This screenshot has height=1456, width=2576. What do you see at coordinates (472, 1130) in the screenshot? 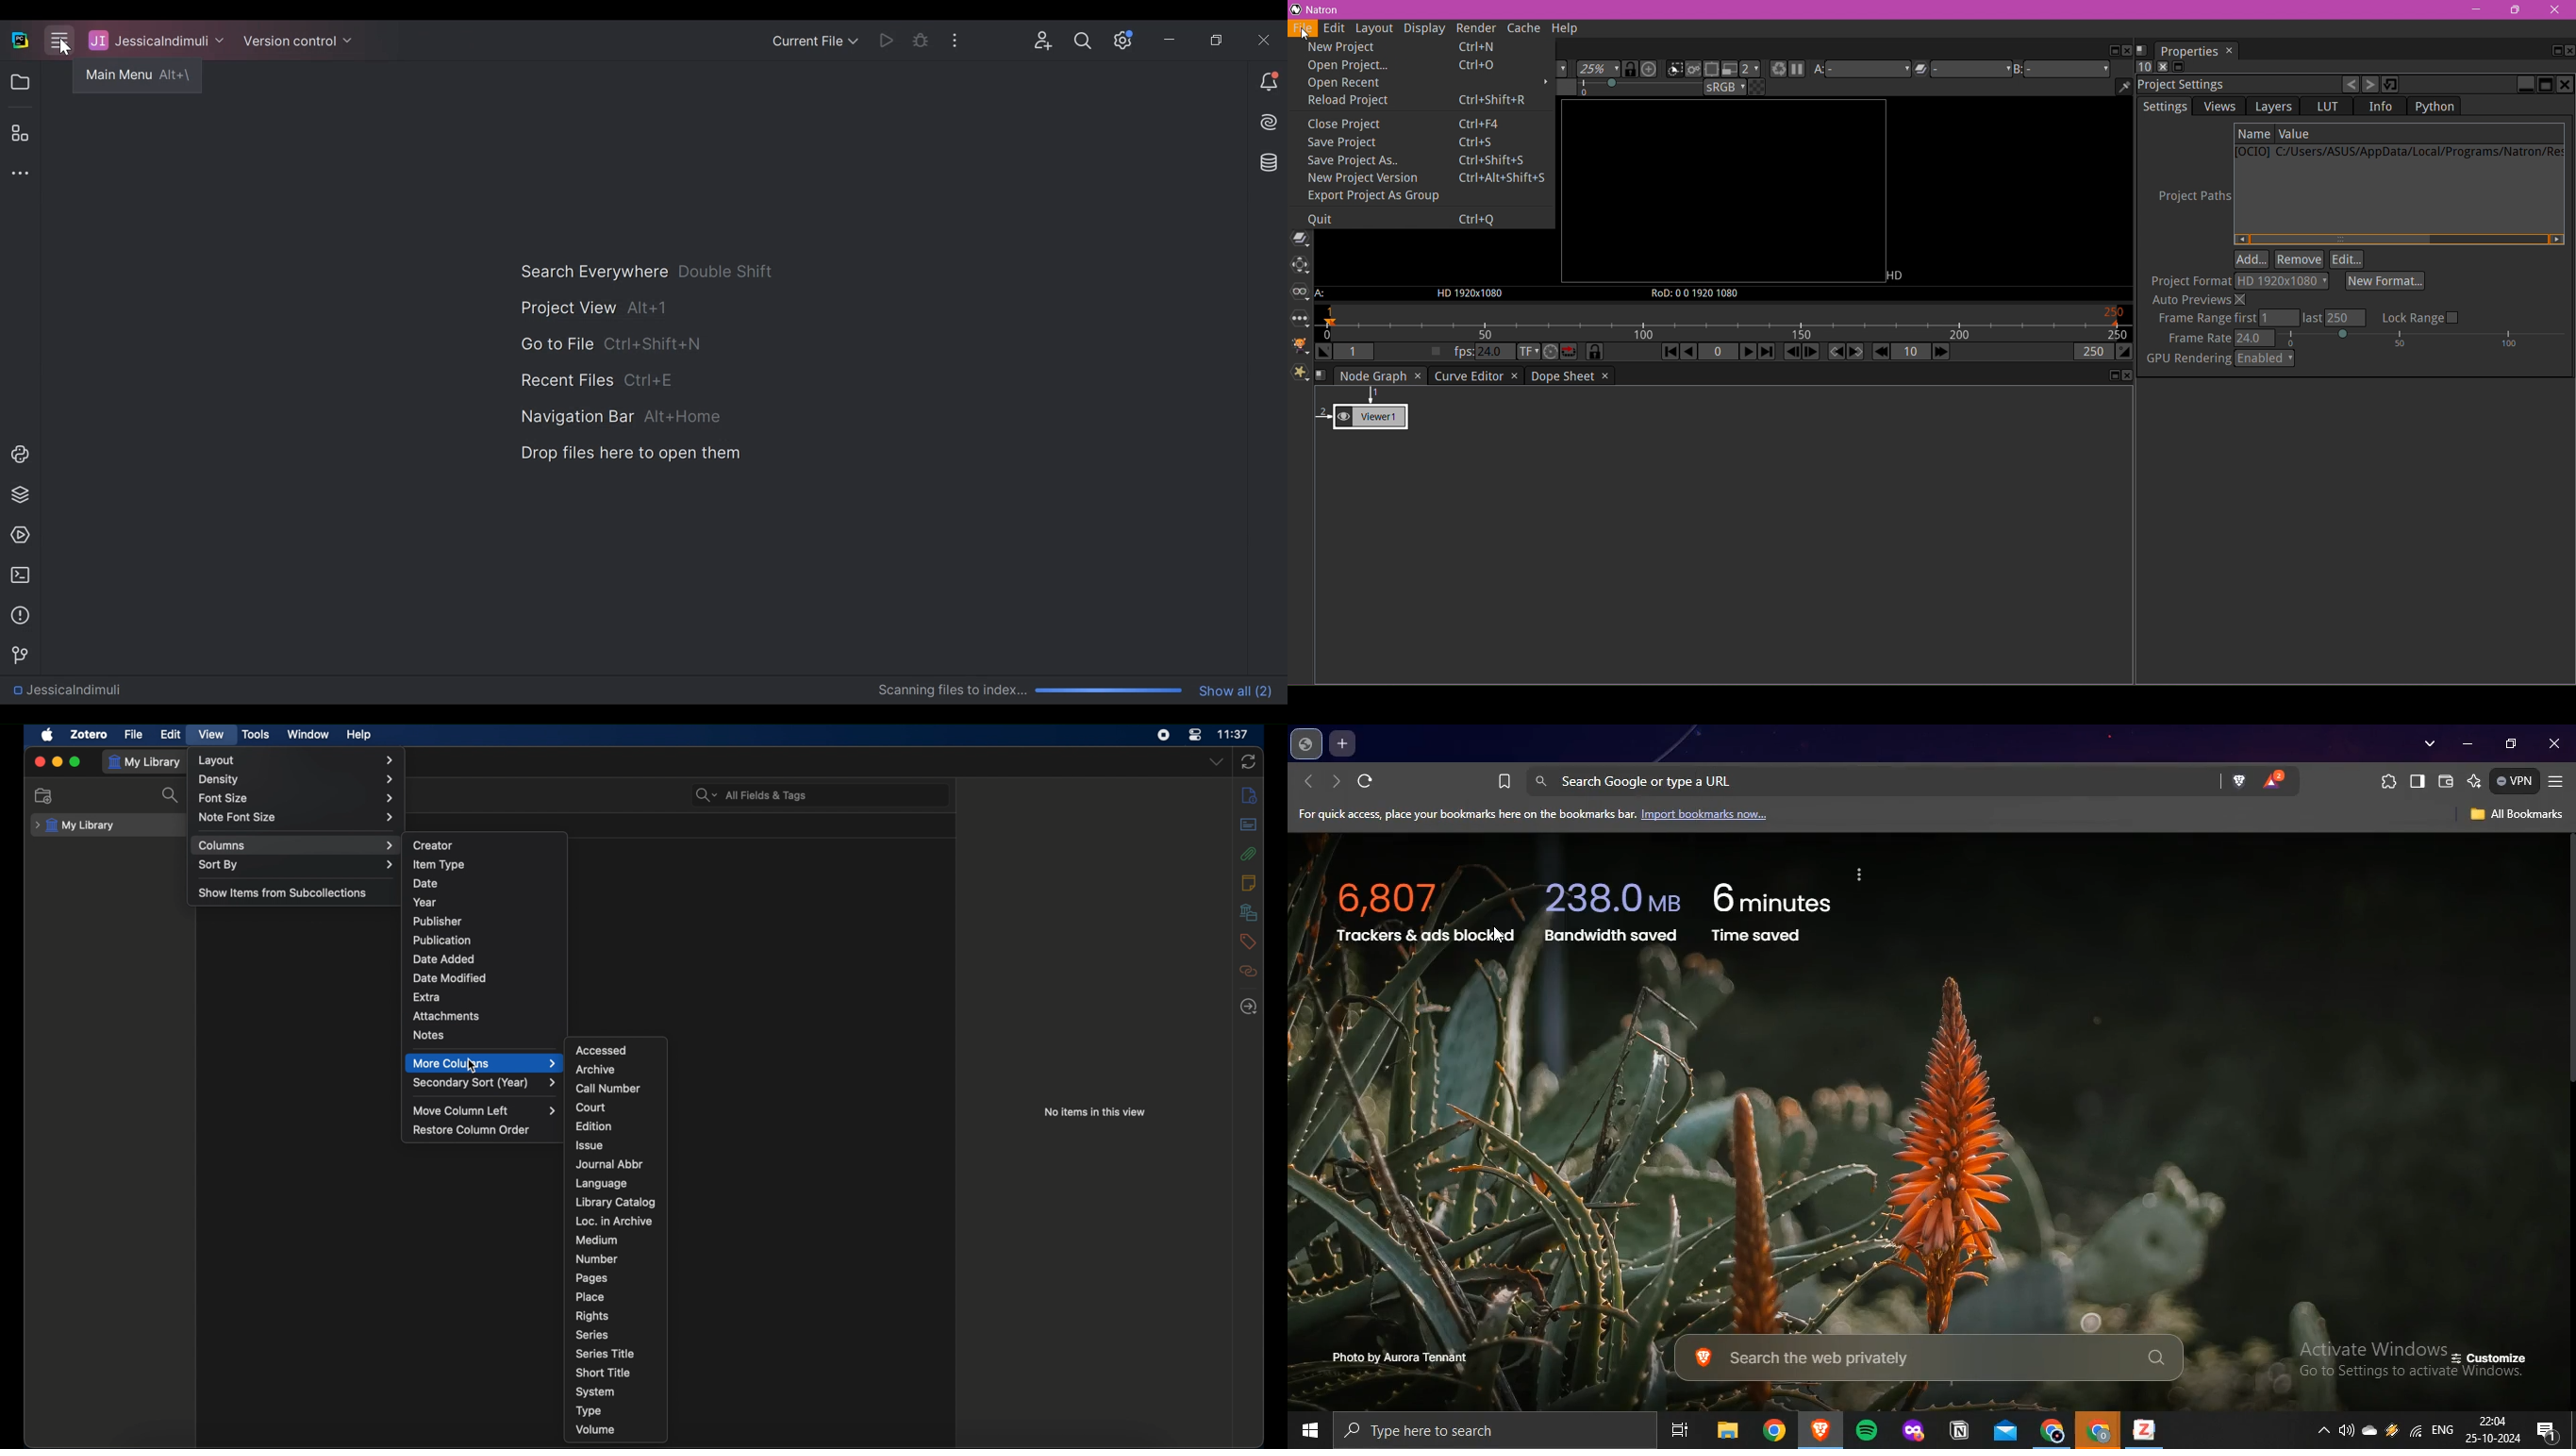
I see `restore column order` at bounding box center [472, 1130].